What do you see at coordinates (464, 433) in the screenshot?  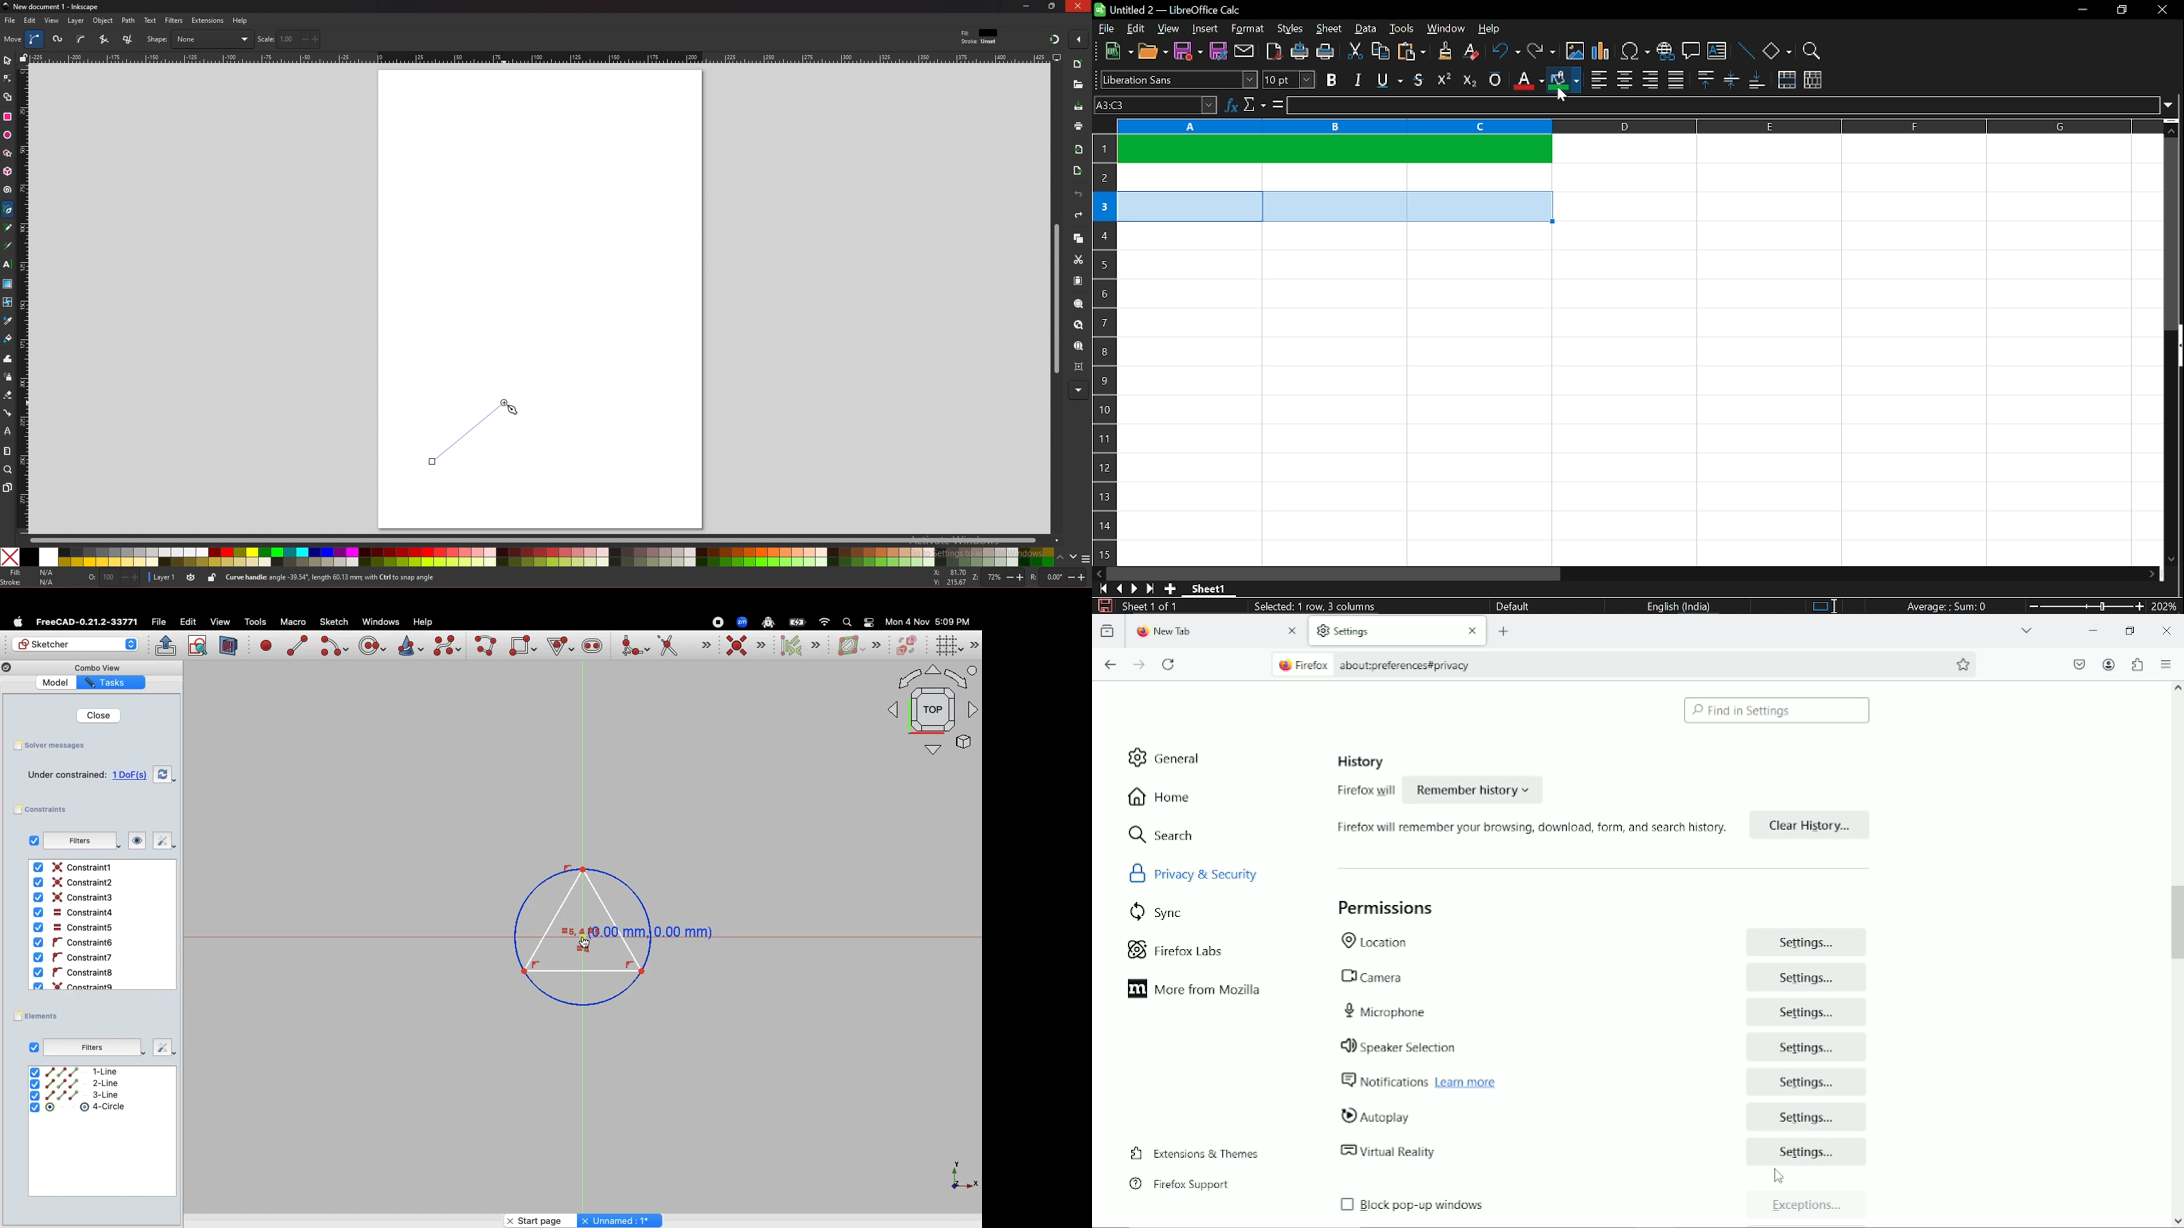 I see `line` at bounding box center [464, 433].